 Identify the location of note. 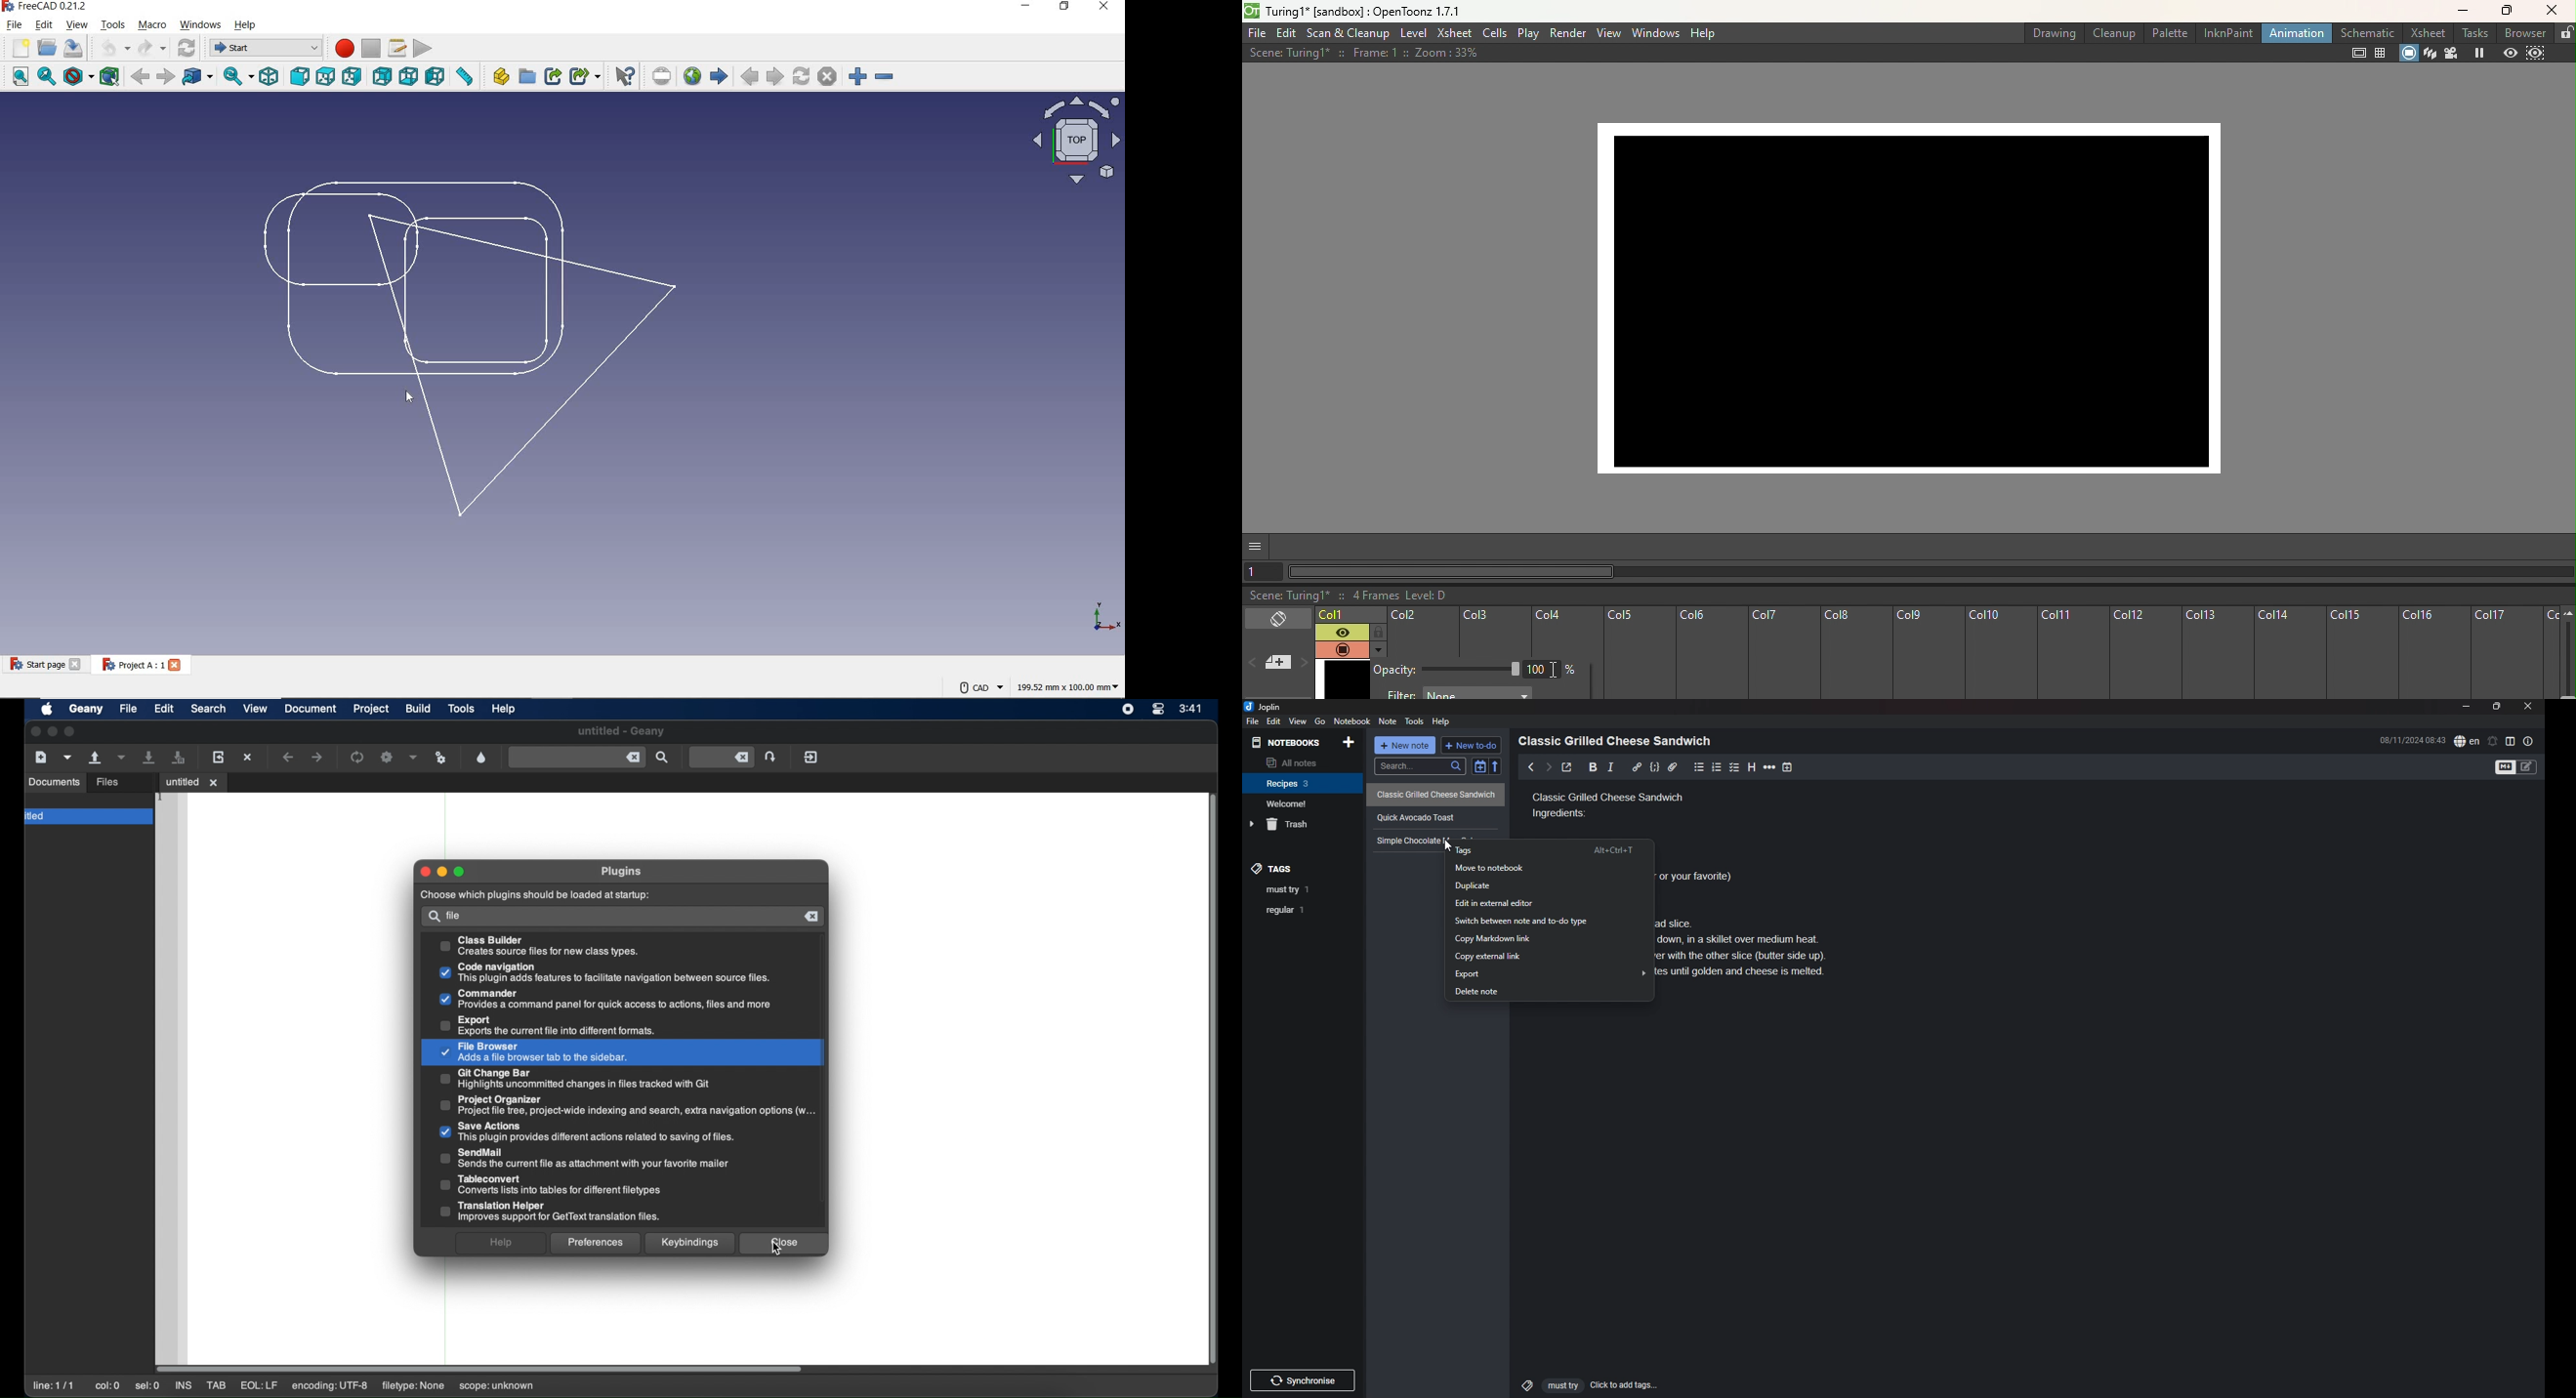
(1387, 722).